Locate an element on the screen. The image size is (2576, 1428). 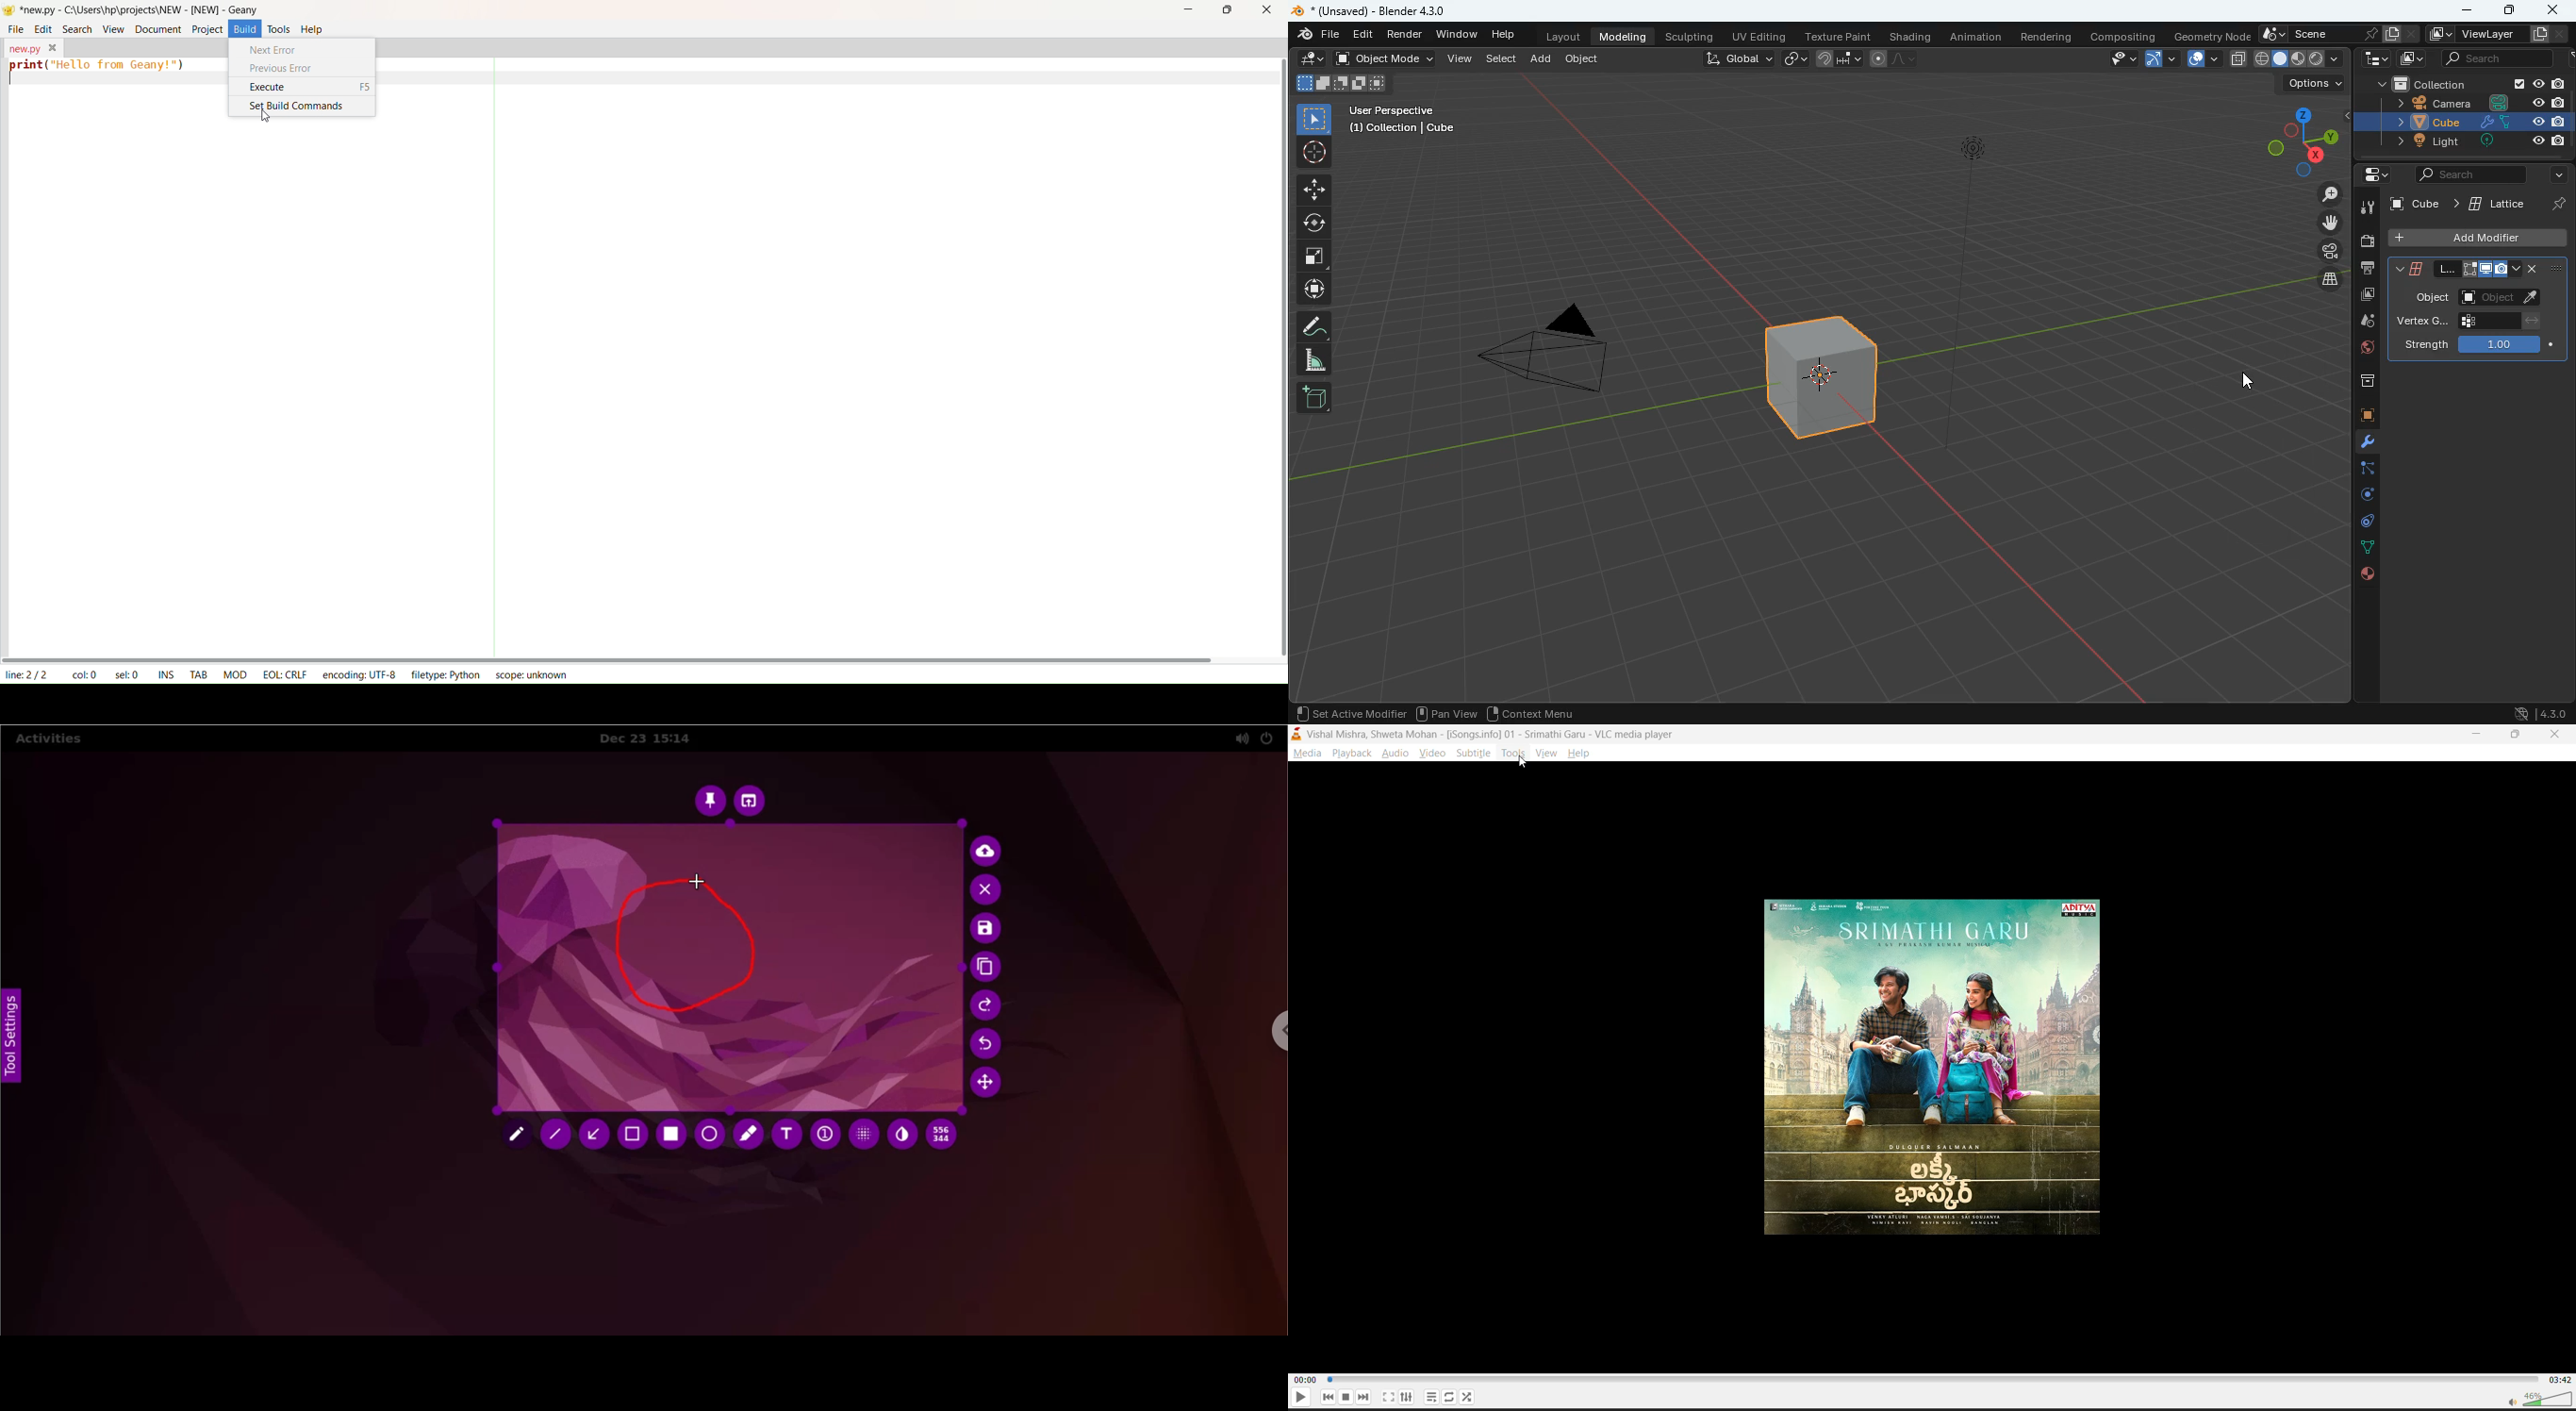
edit is located at coordinates (1362, 34).